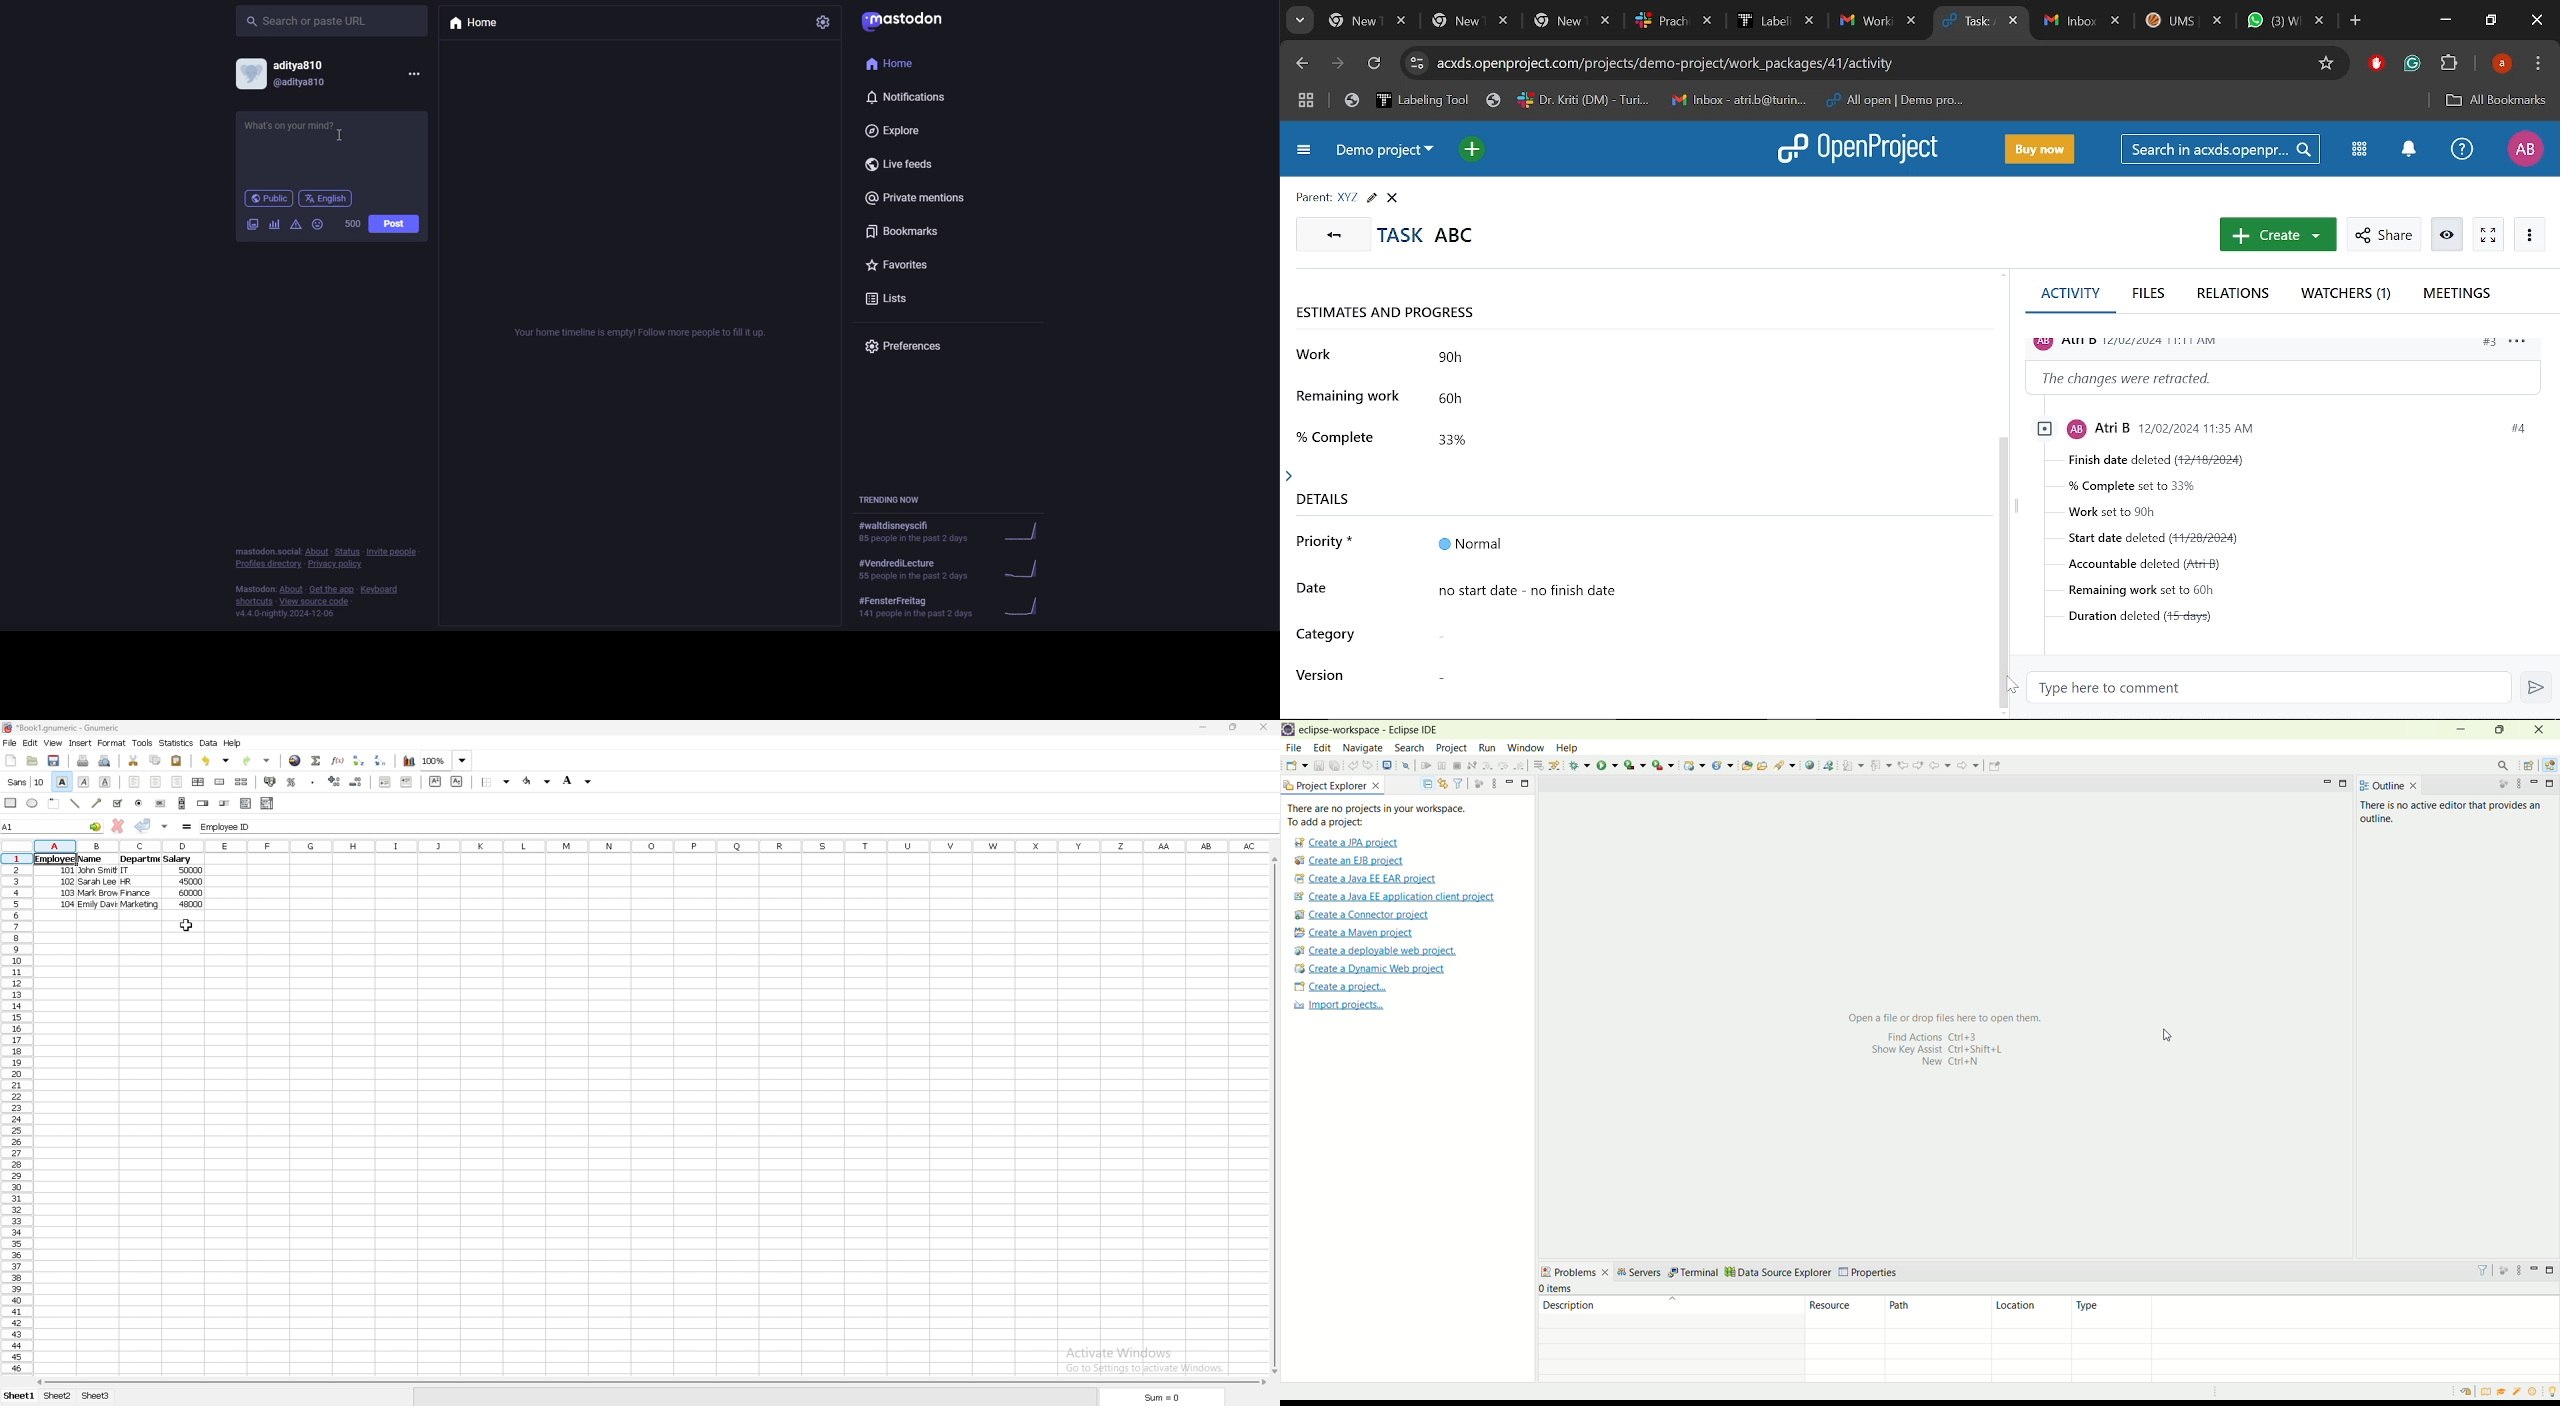 This screenshot has height=1428, width=2576. Describe the element at coordinates (1298, 21) in the screenshot. I see `Search tabs` at that location.